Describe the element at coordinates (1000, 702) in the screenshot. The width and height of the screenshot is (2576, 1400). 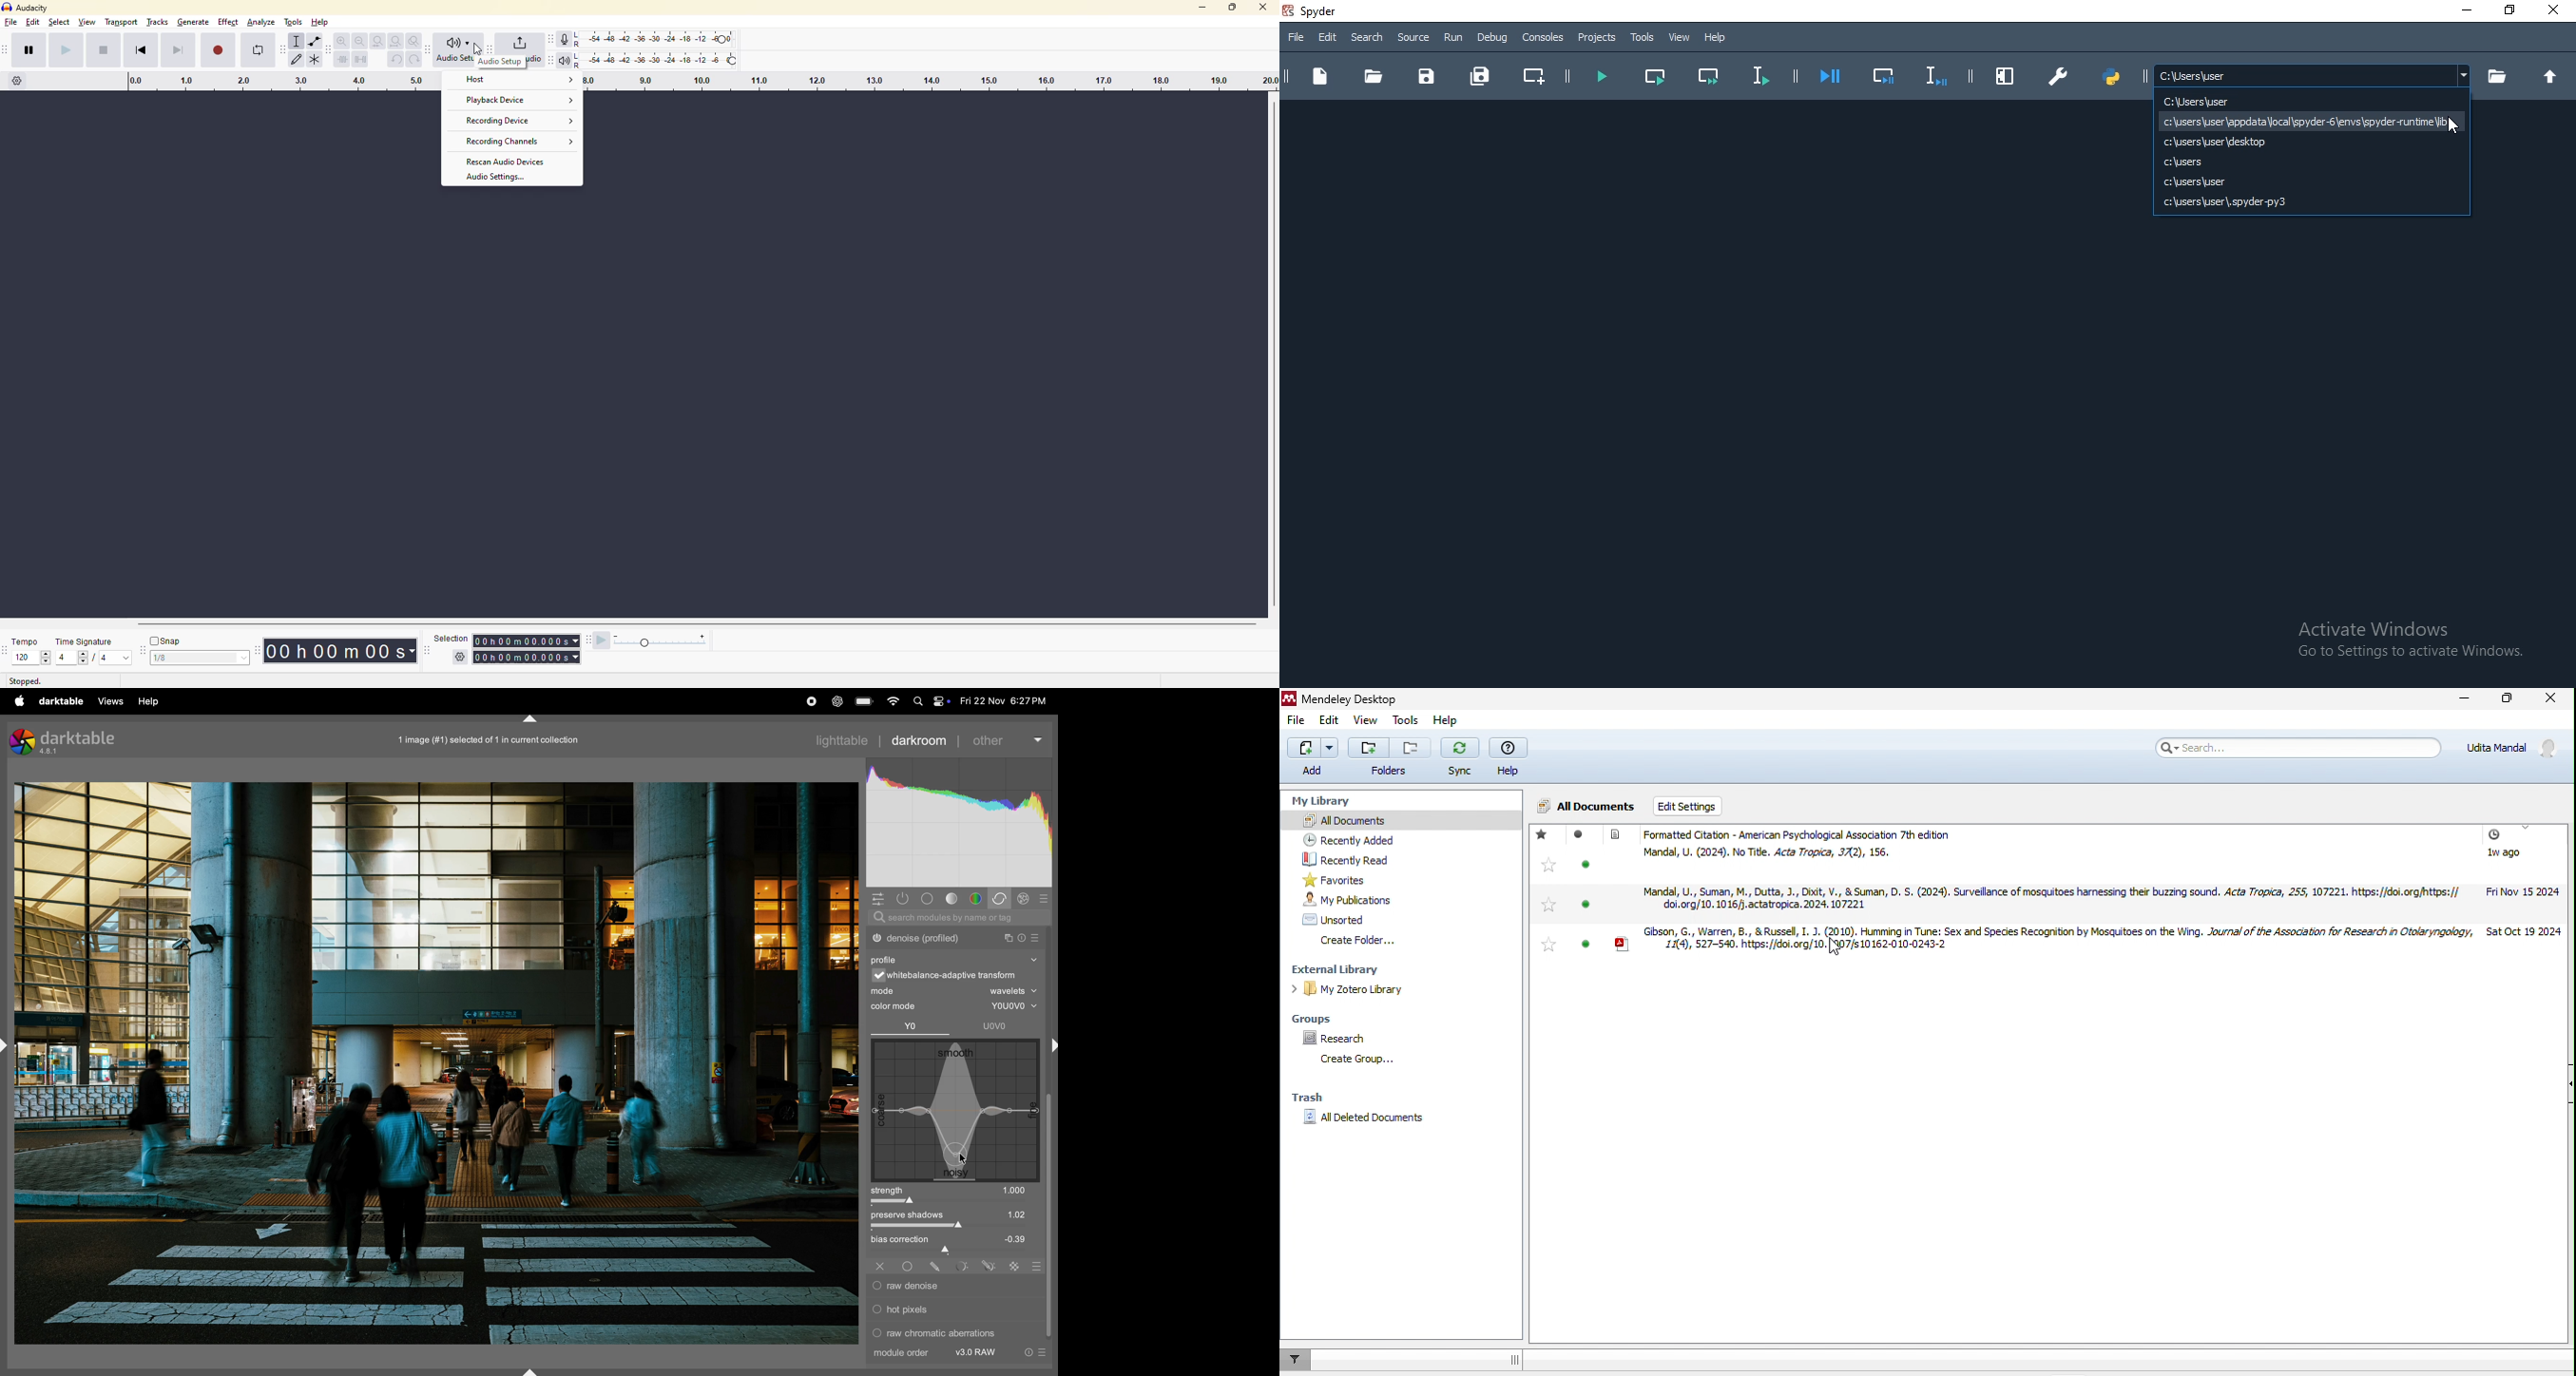
I see `date and time` at that location.